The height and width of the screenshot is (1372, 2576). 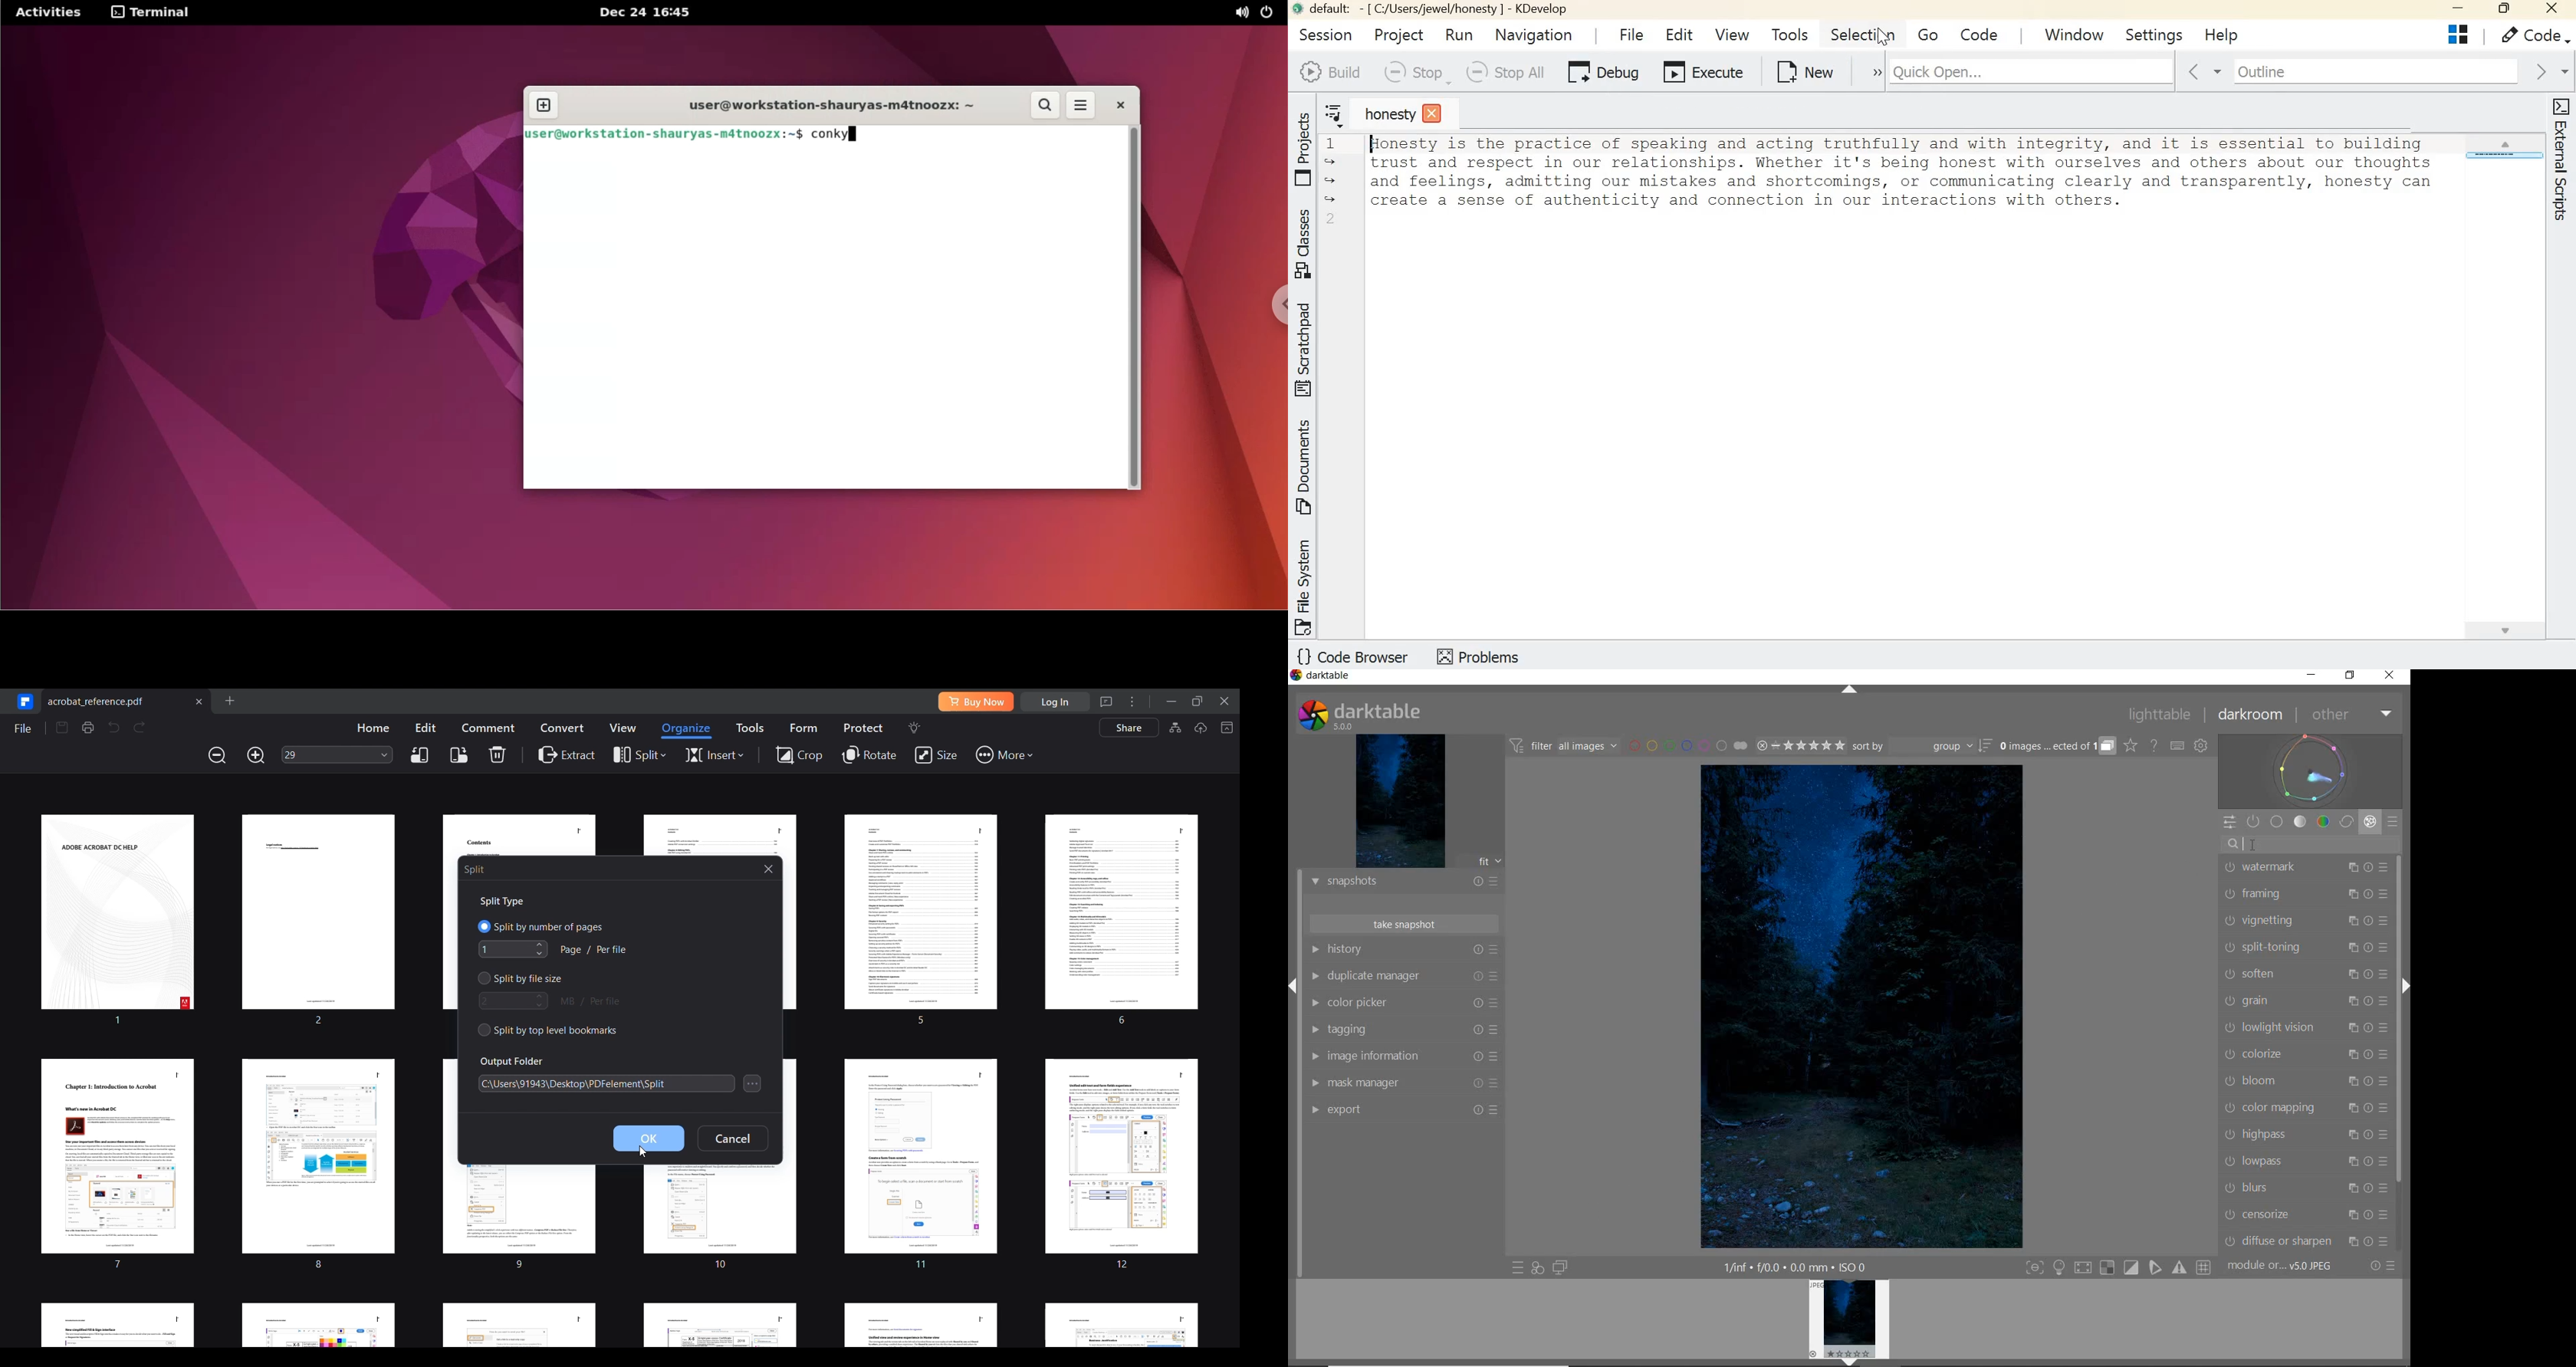 What do you see at coordinates (1406, 925) in the screenshot?
I see `TAKE SNAPSHOT` at bounding box center [1406, 925].